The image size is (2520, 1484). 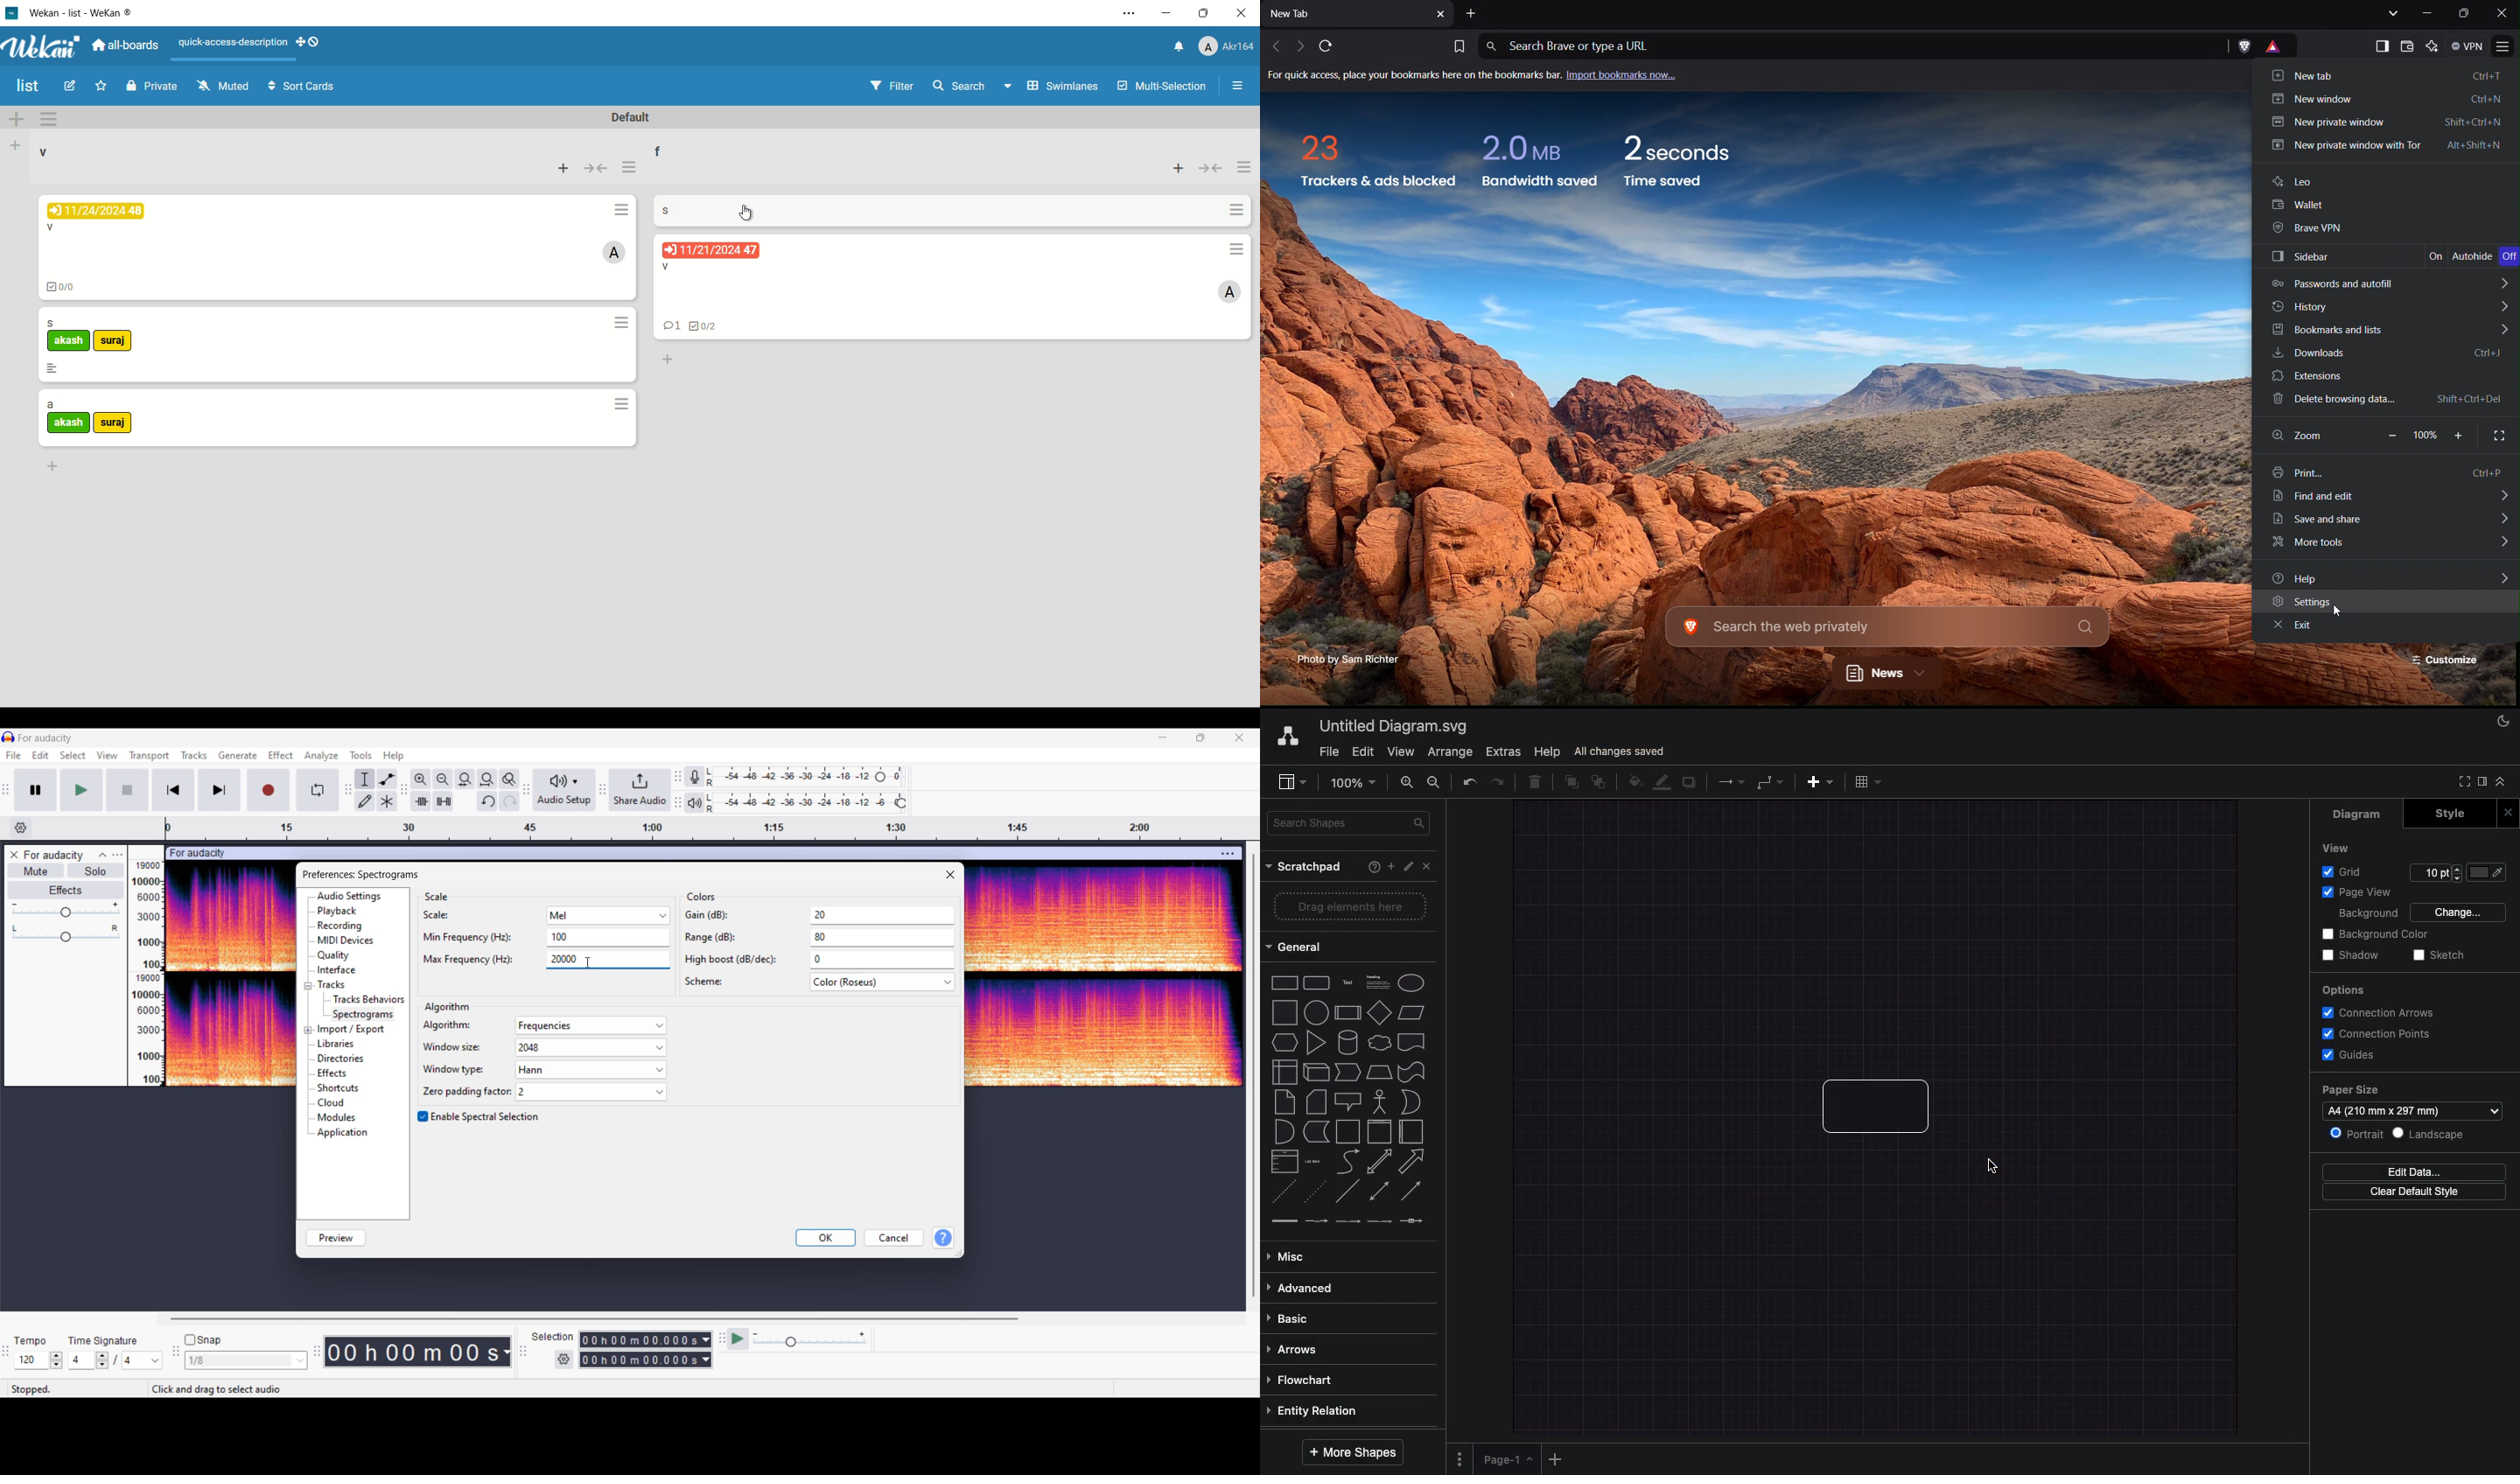 I want to click on effects, so click(x=340, y=1074).